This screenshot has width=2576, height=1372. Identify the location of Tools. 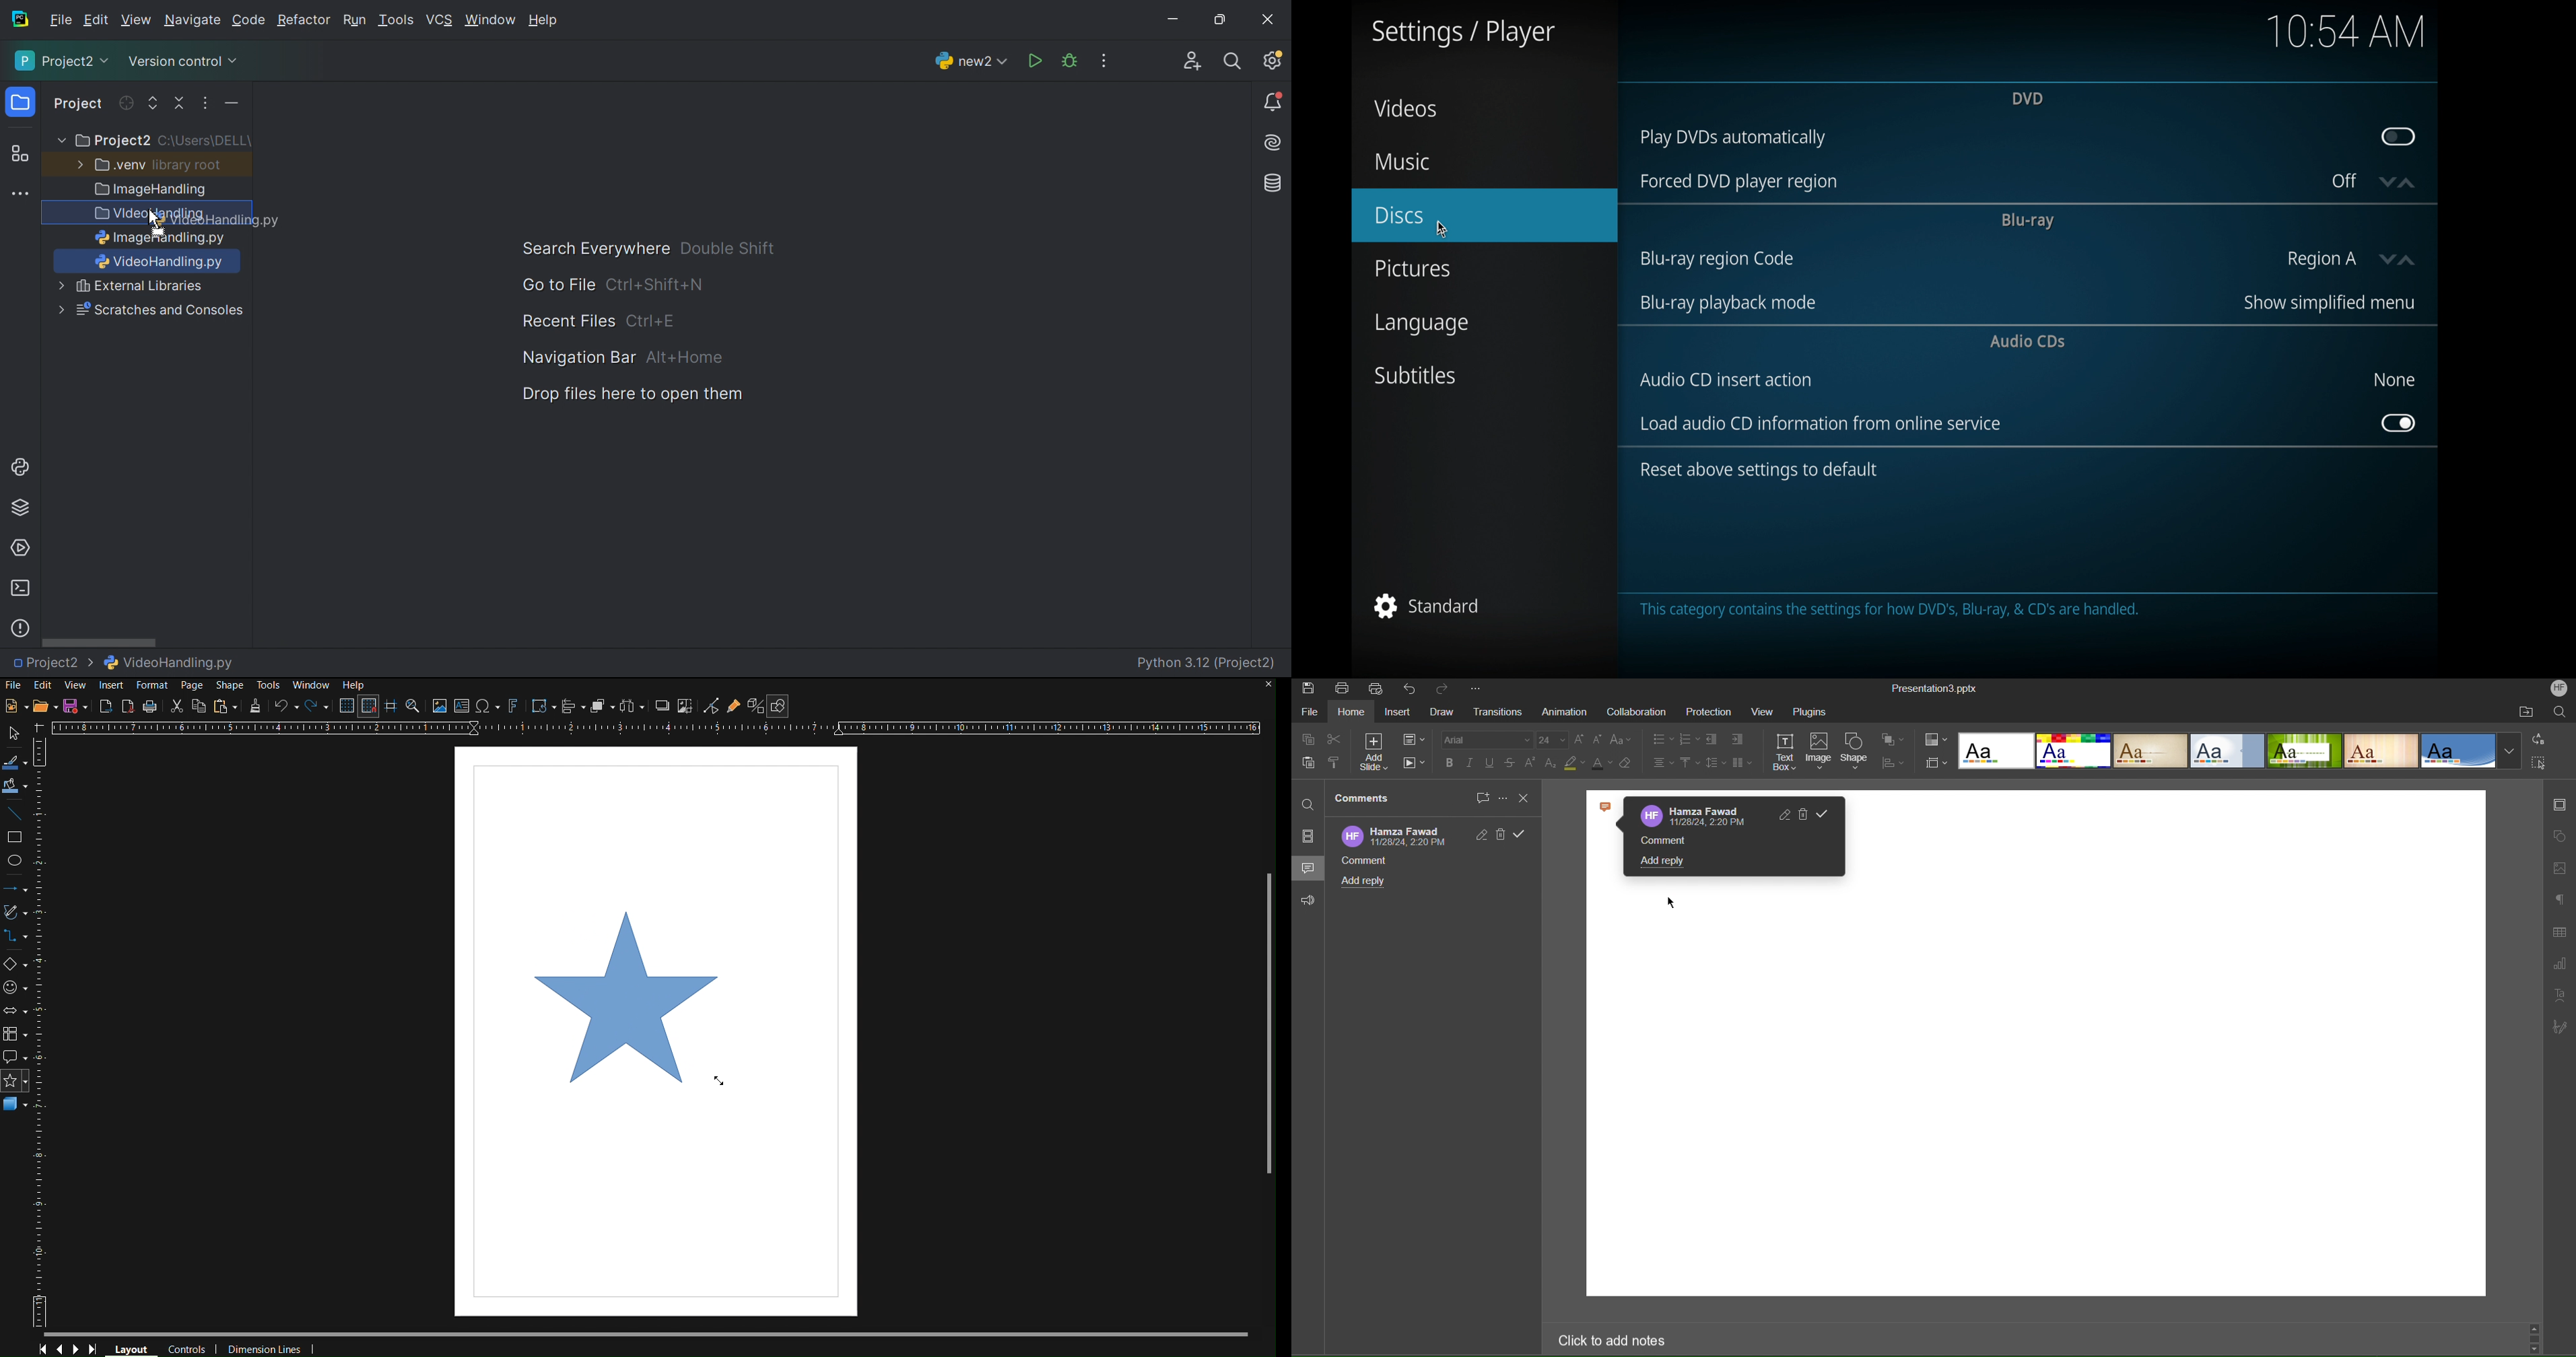
(267, 685).